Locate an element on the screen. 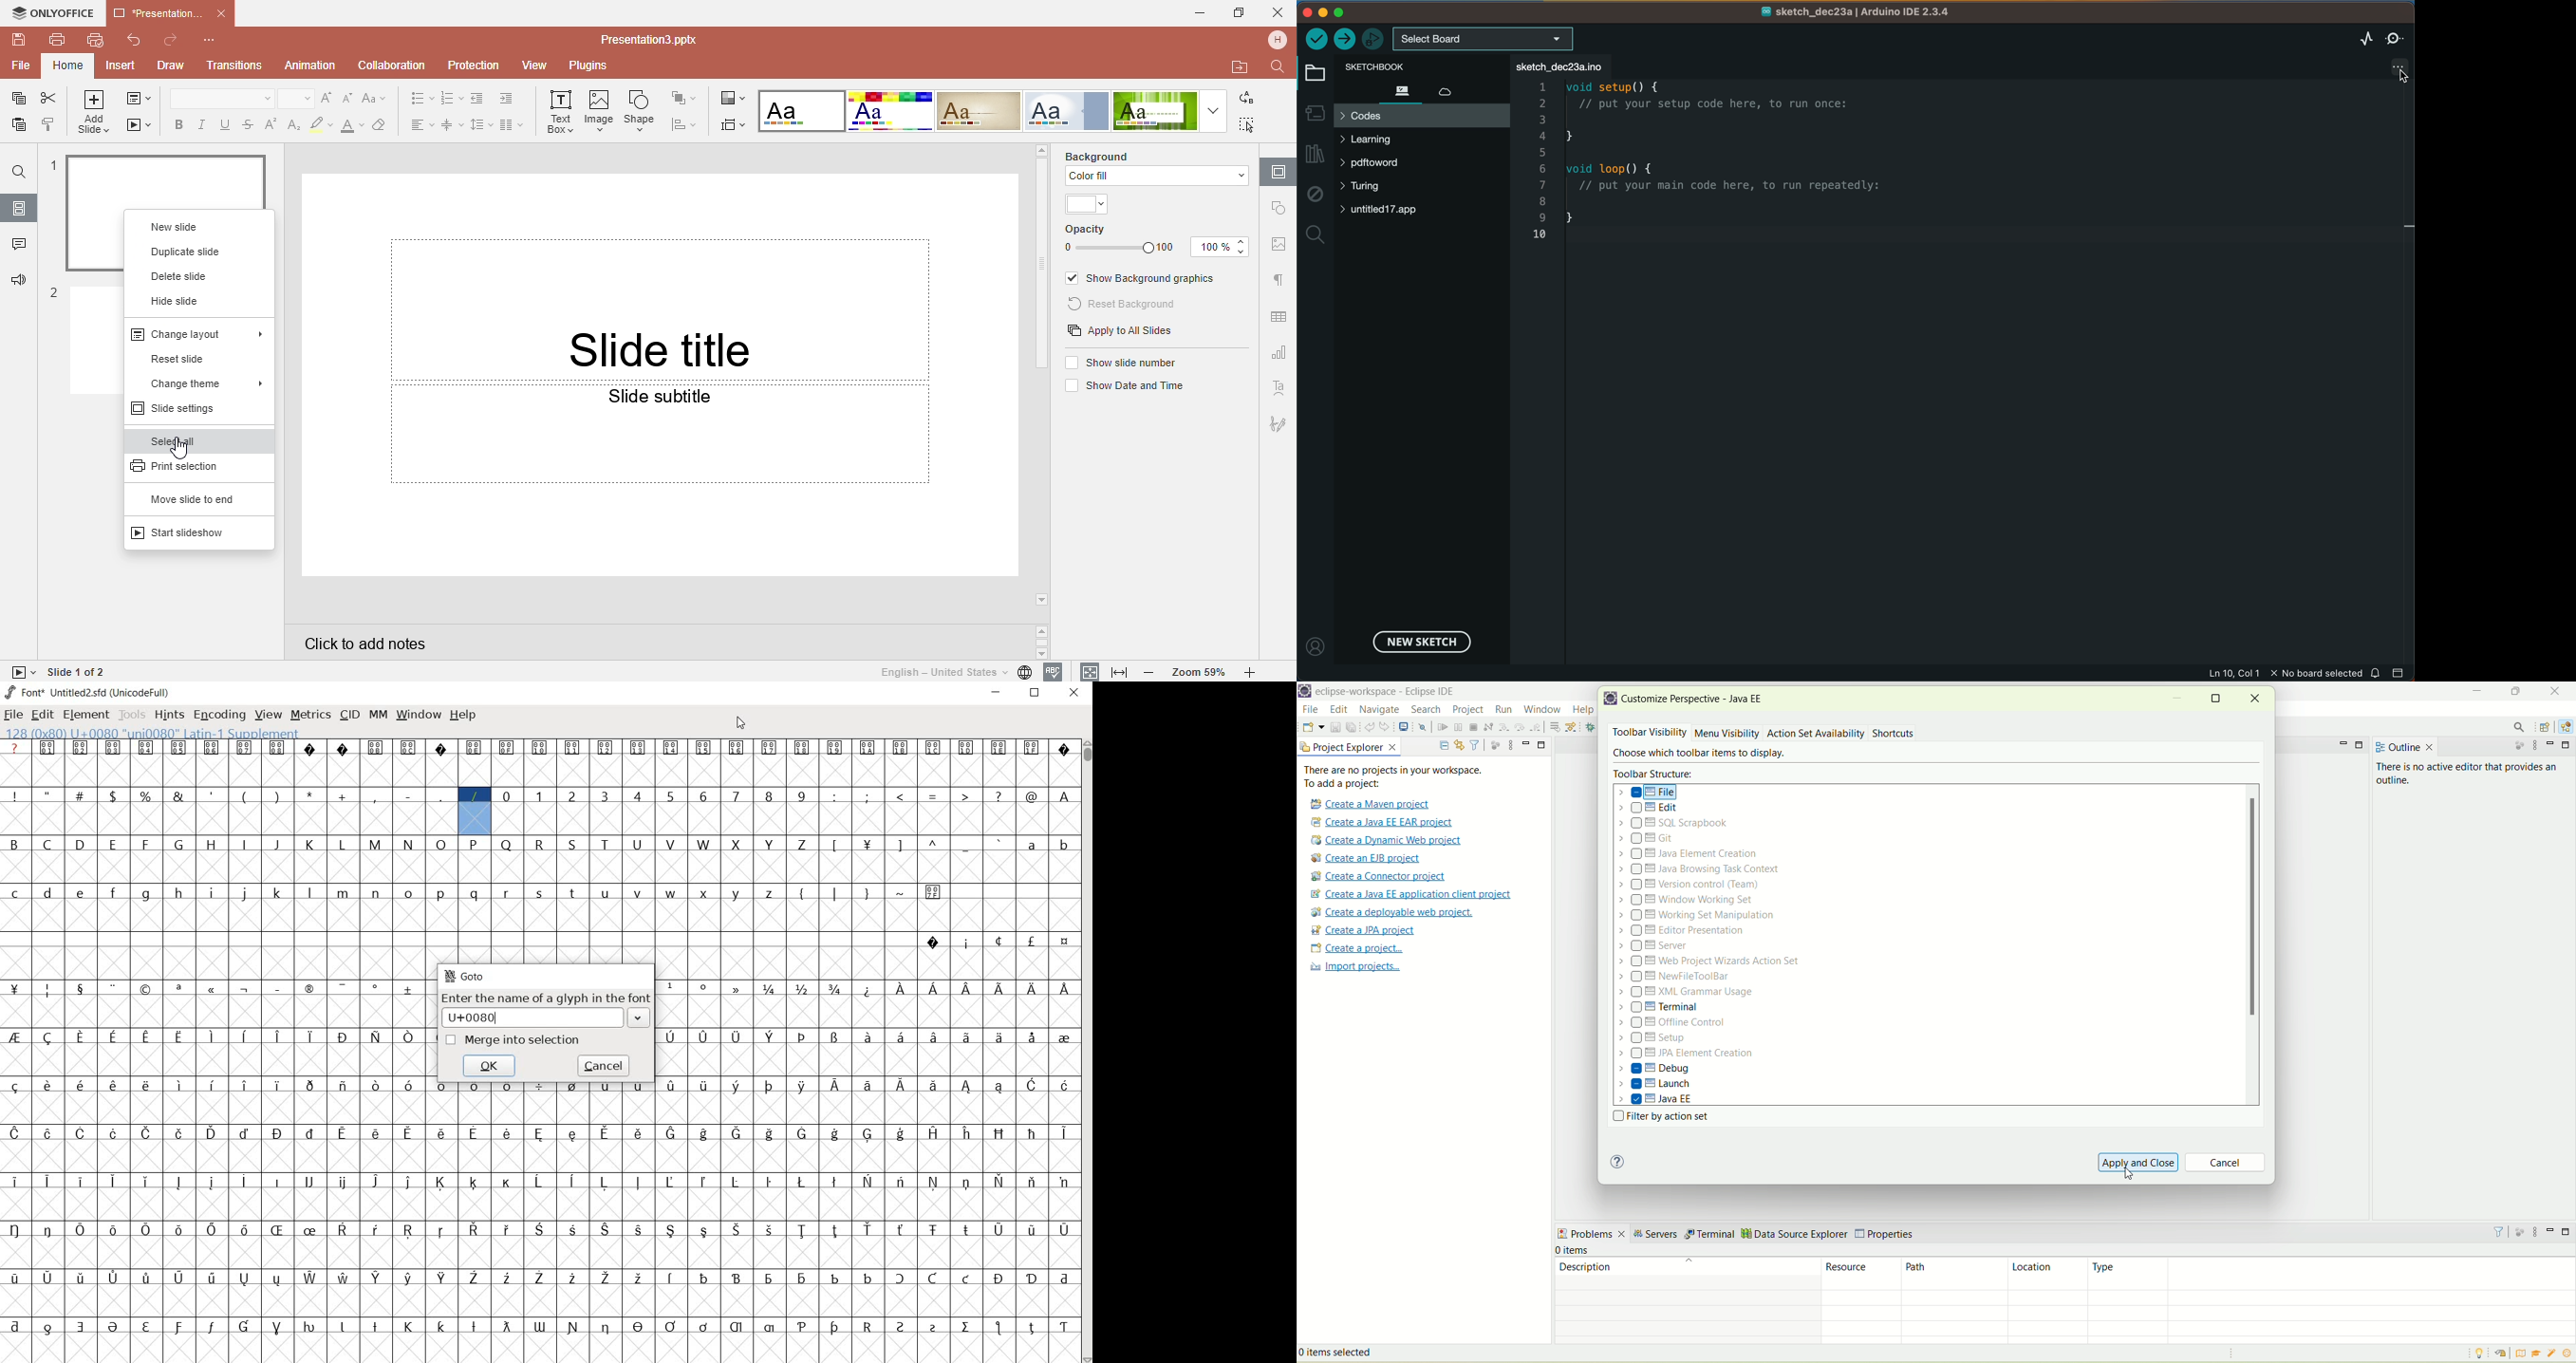  arrow down is located at coordinates (1043, 600).